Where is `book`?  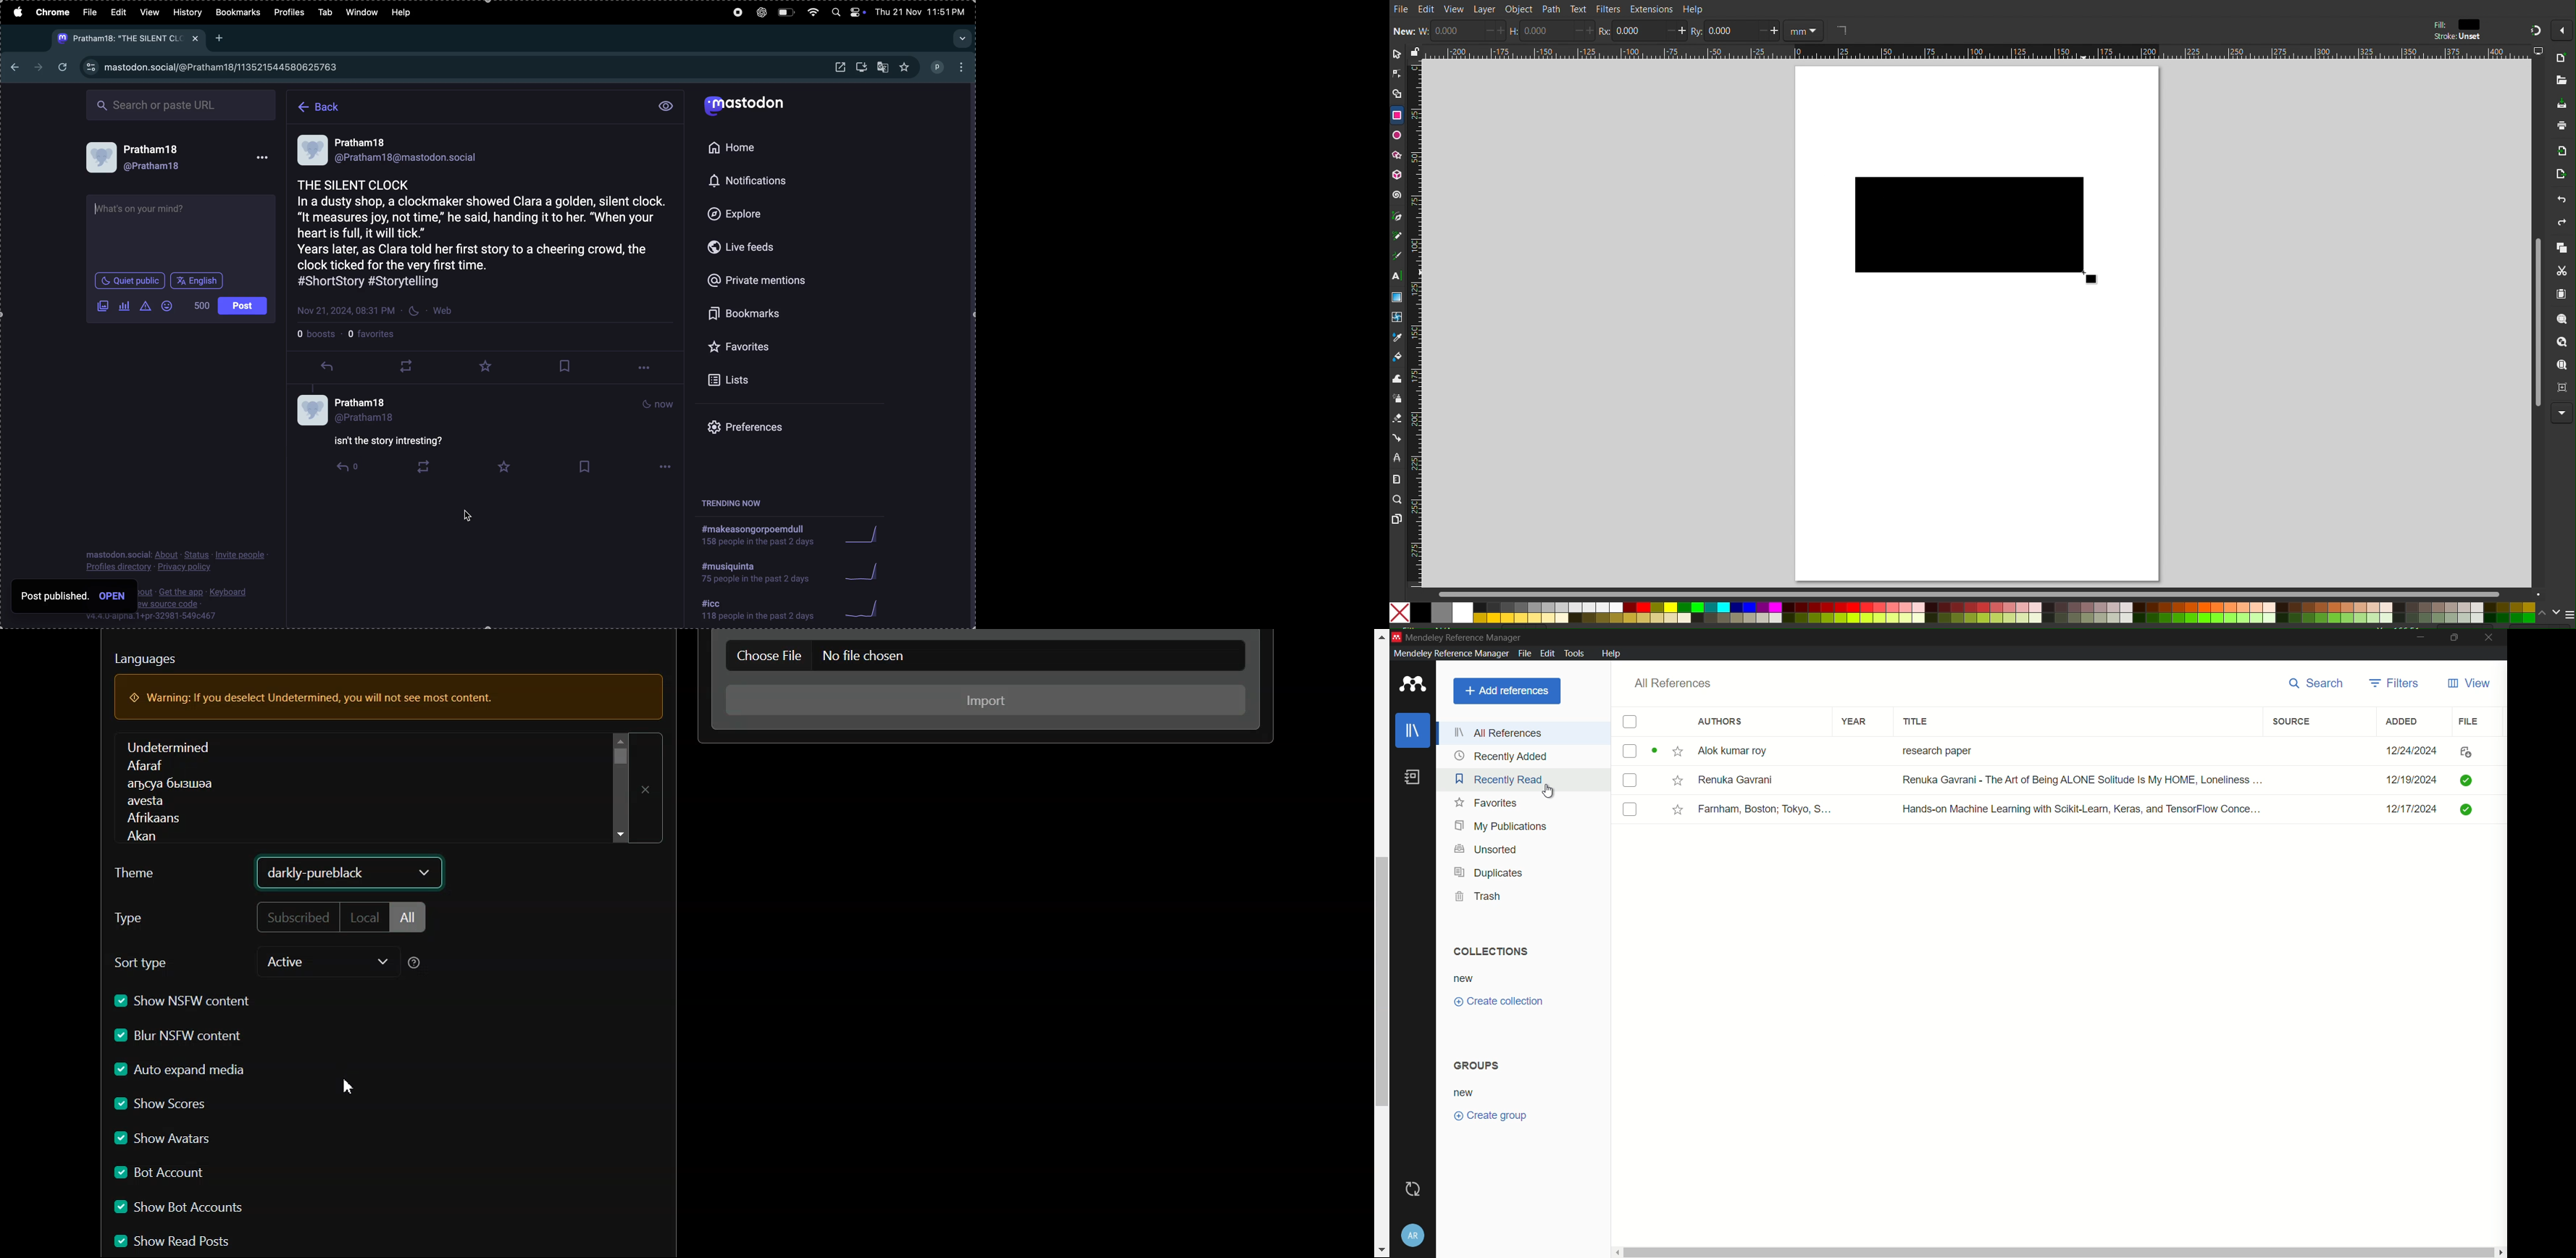 book is located at coordinates (1413, 776).